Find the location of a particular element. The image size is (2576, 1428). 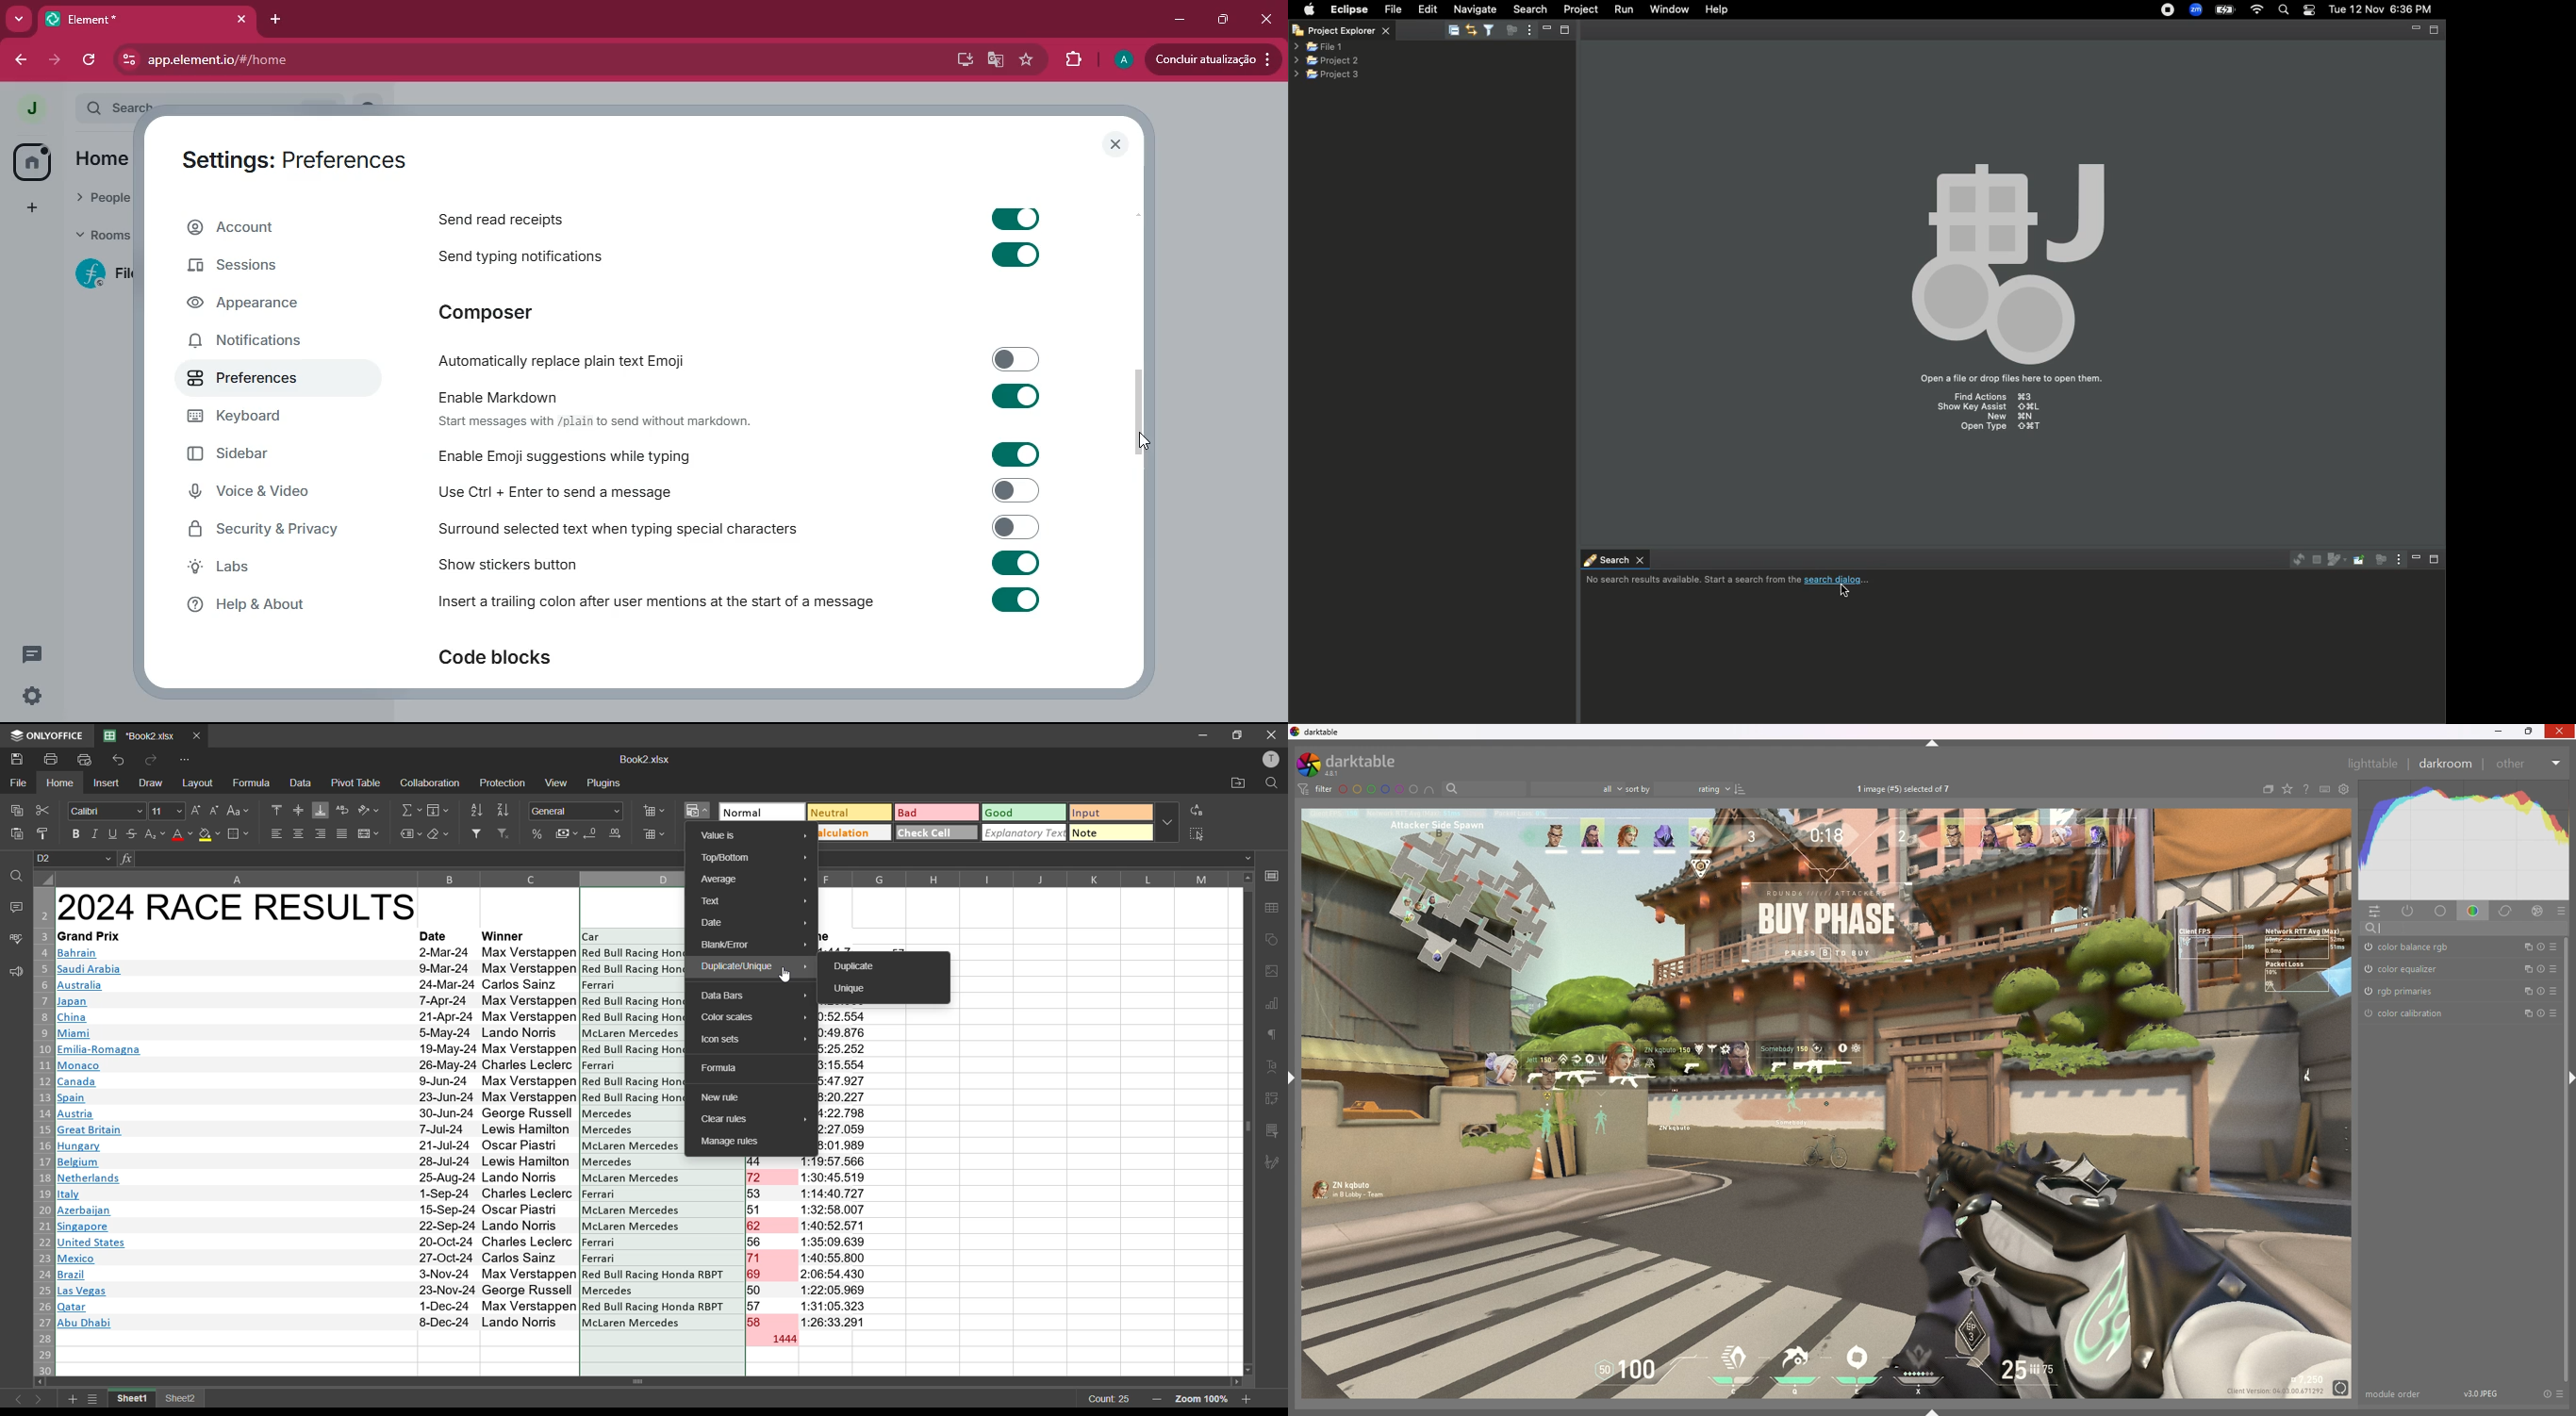

reset is located at coordinates (2539, 970).